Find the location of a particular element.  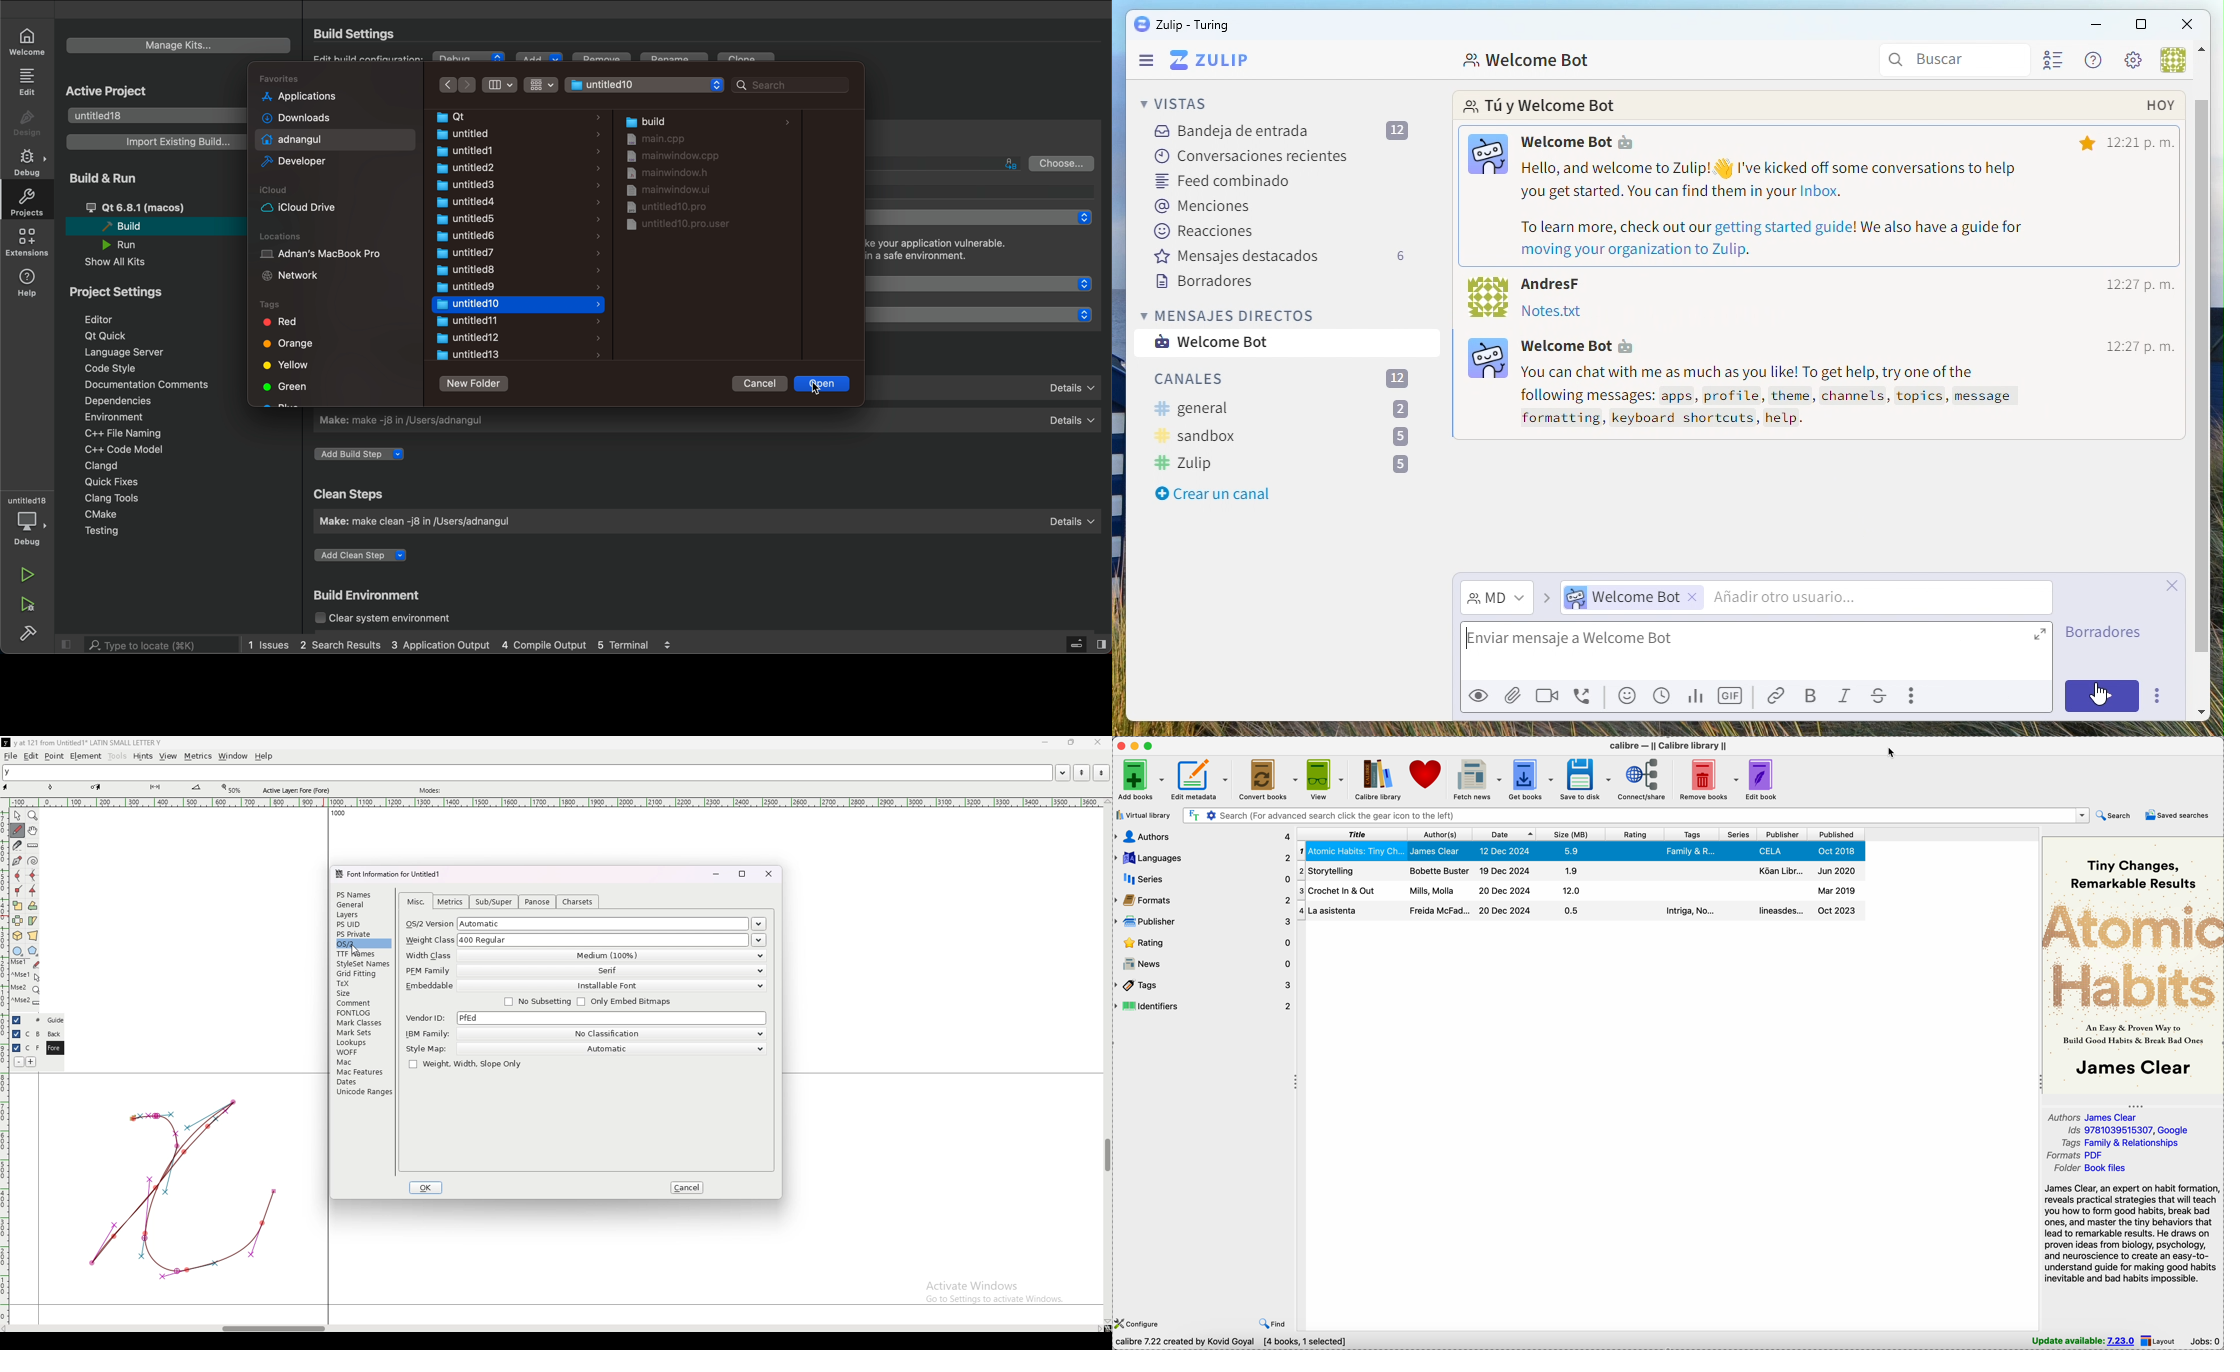

welcome is located at coordinates (27, 39).